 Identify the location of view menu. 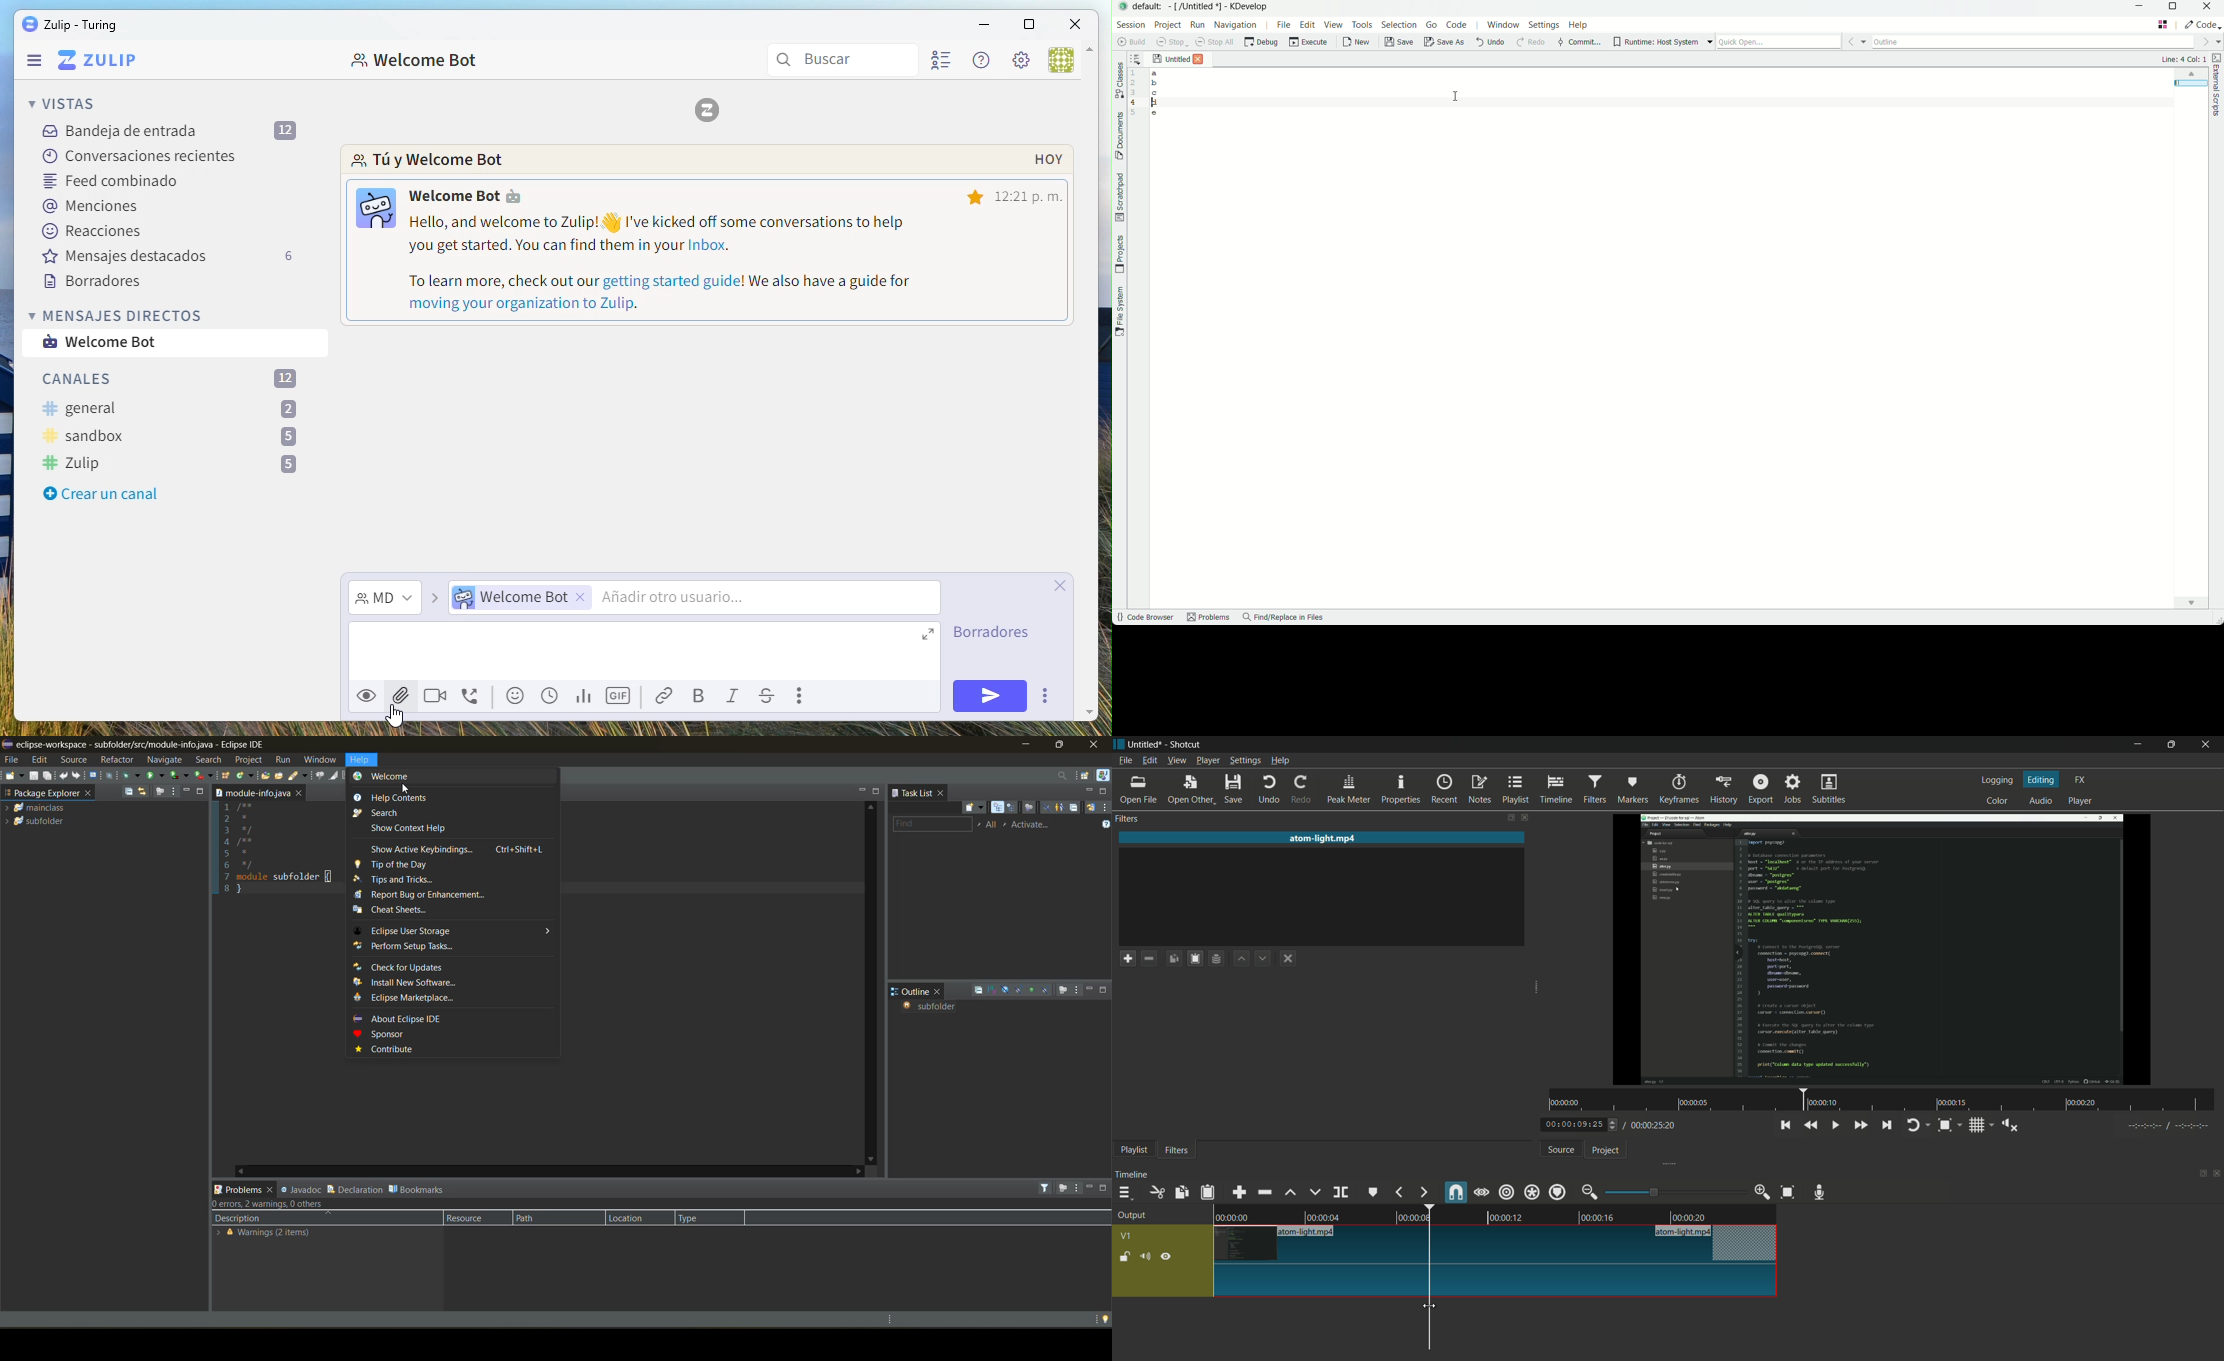
(1176, 761).